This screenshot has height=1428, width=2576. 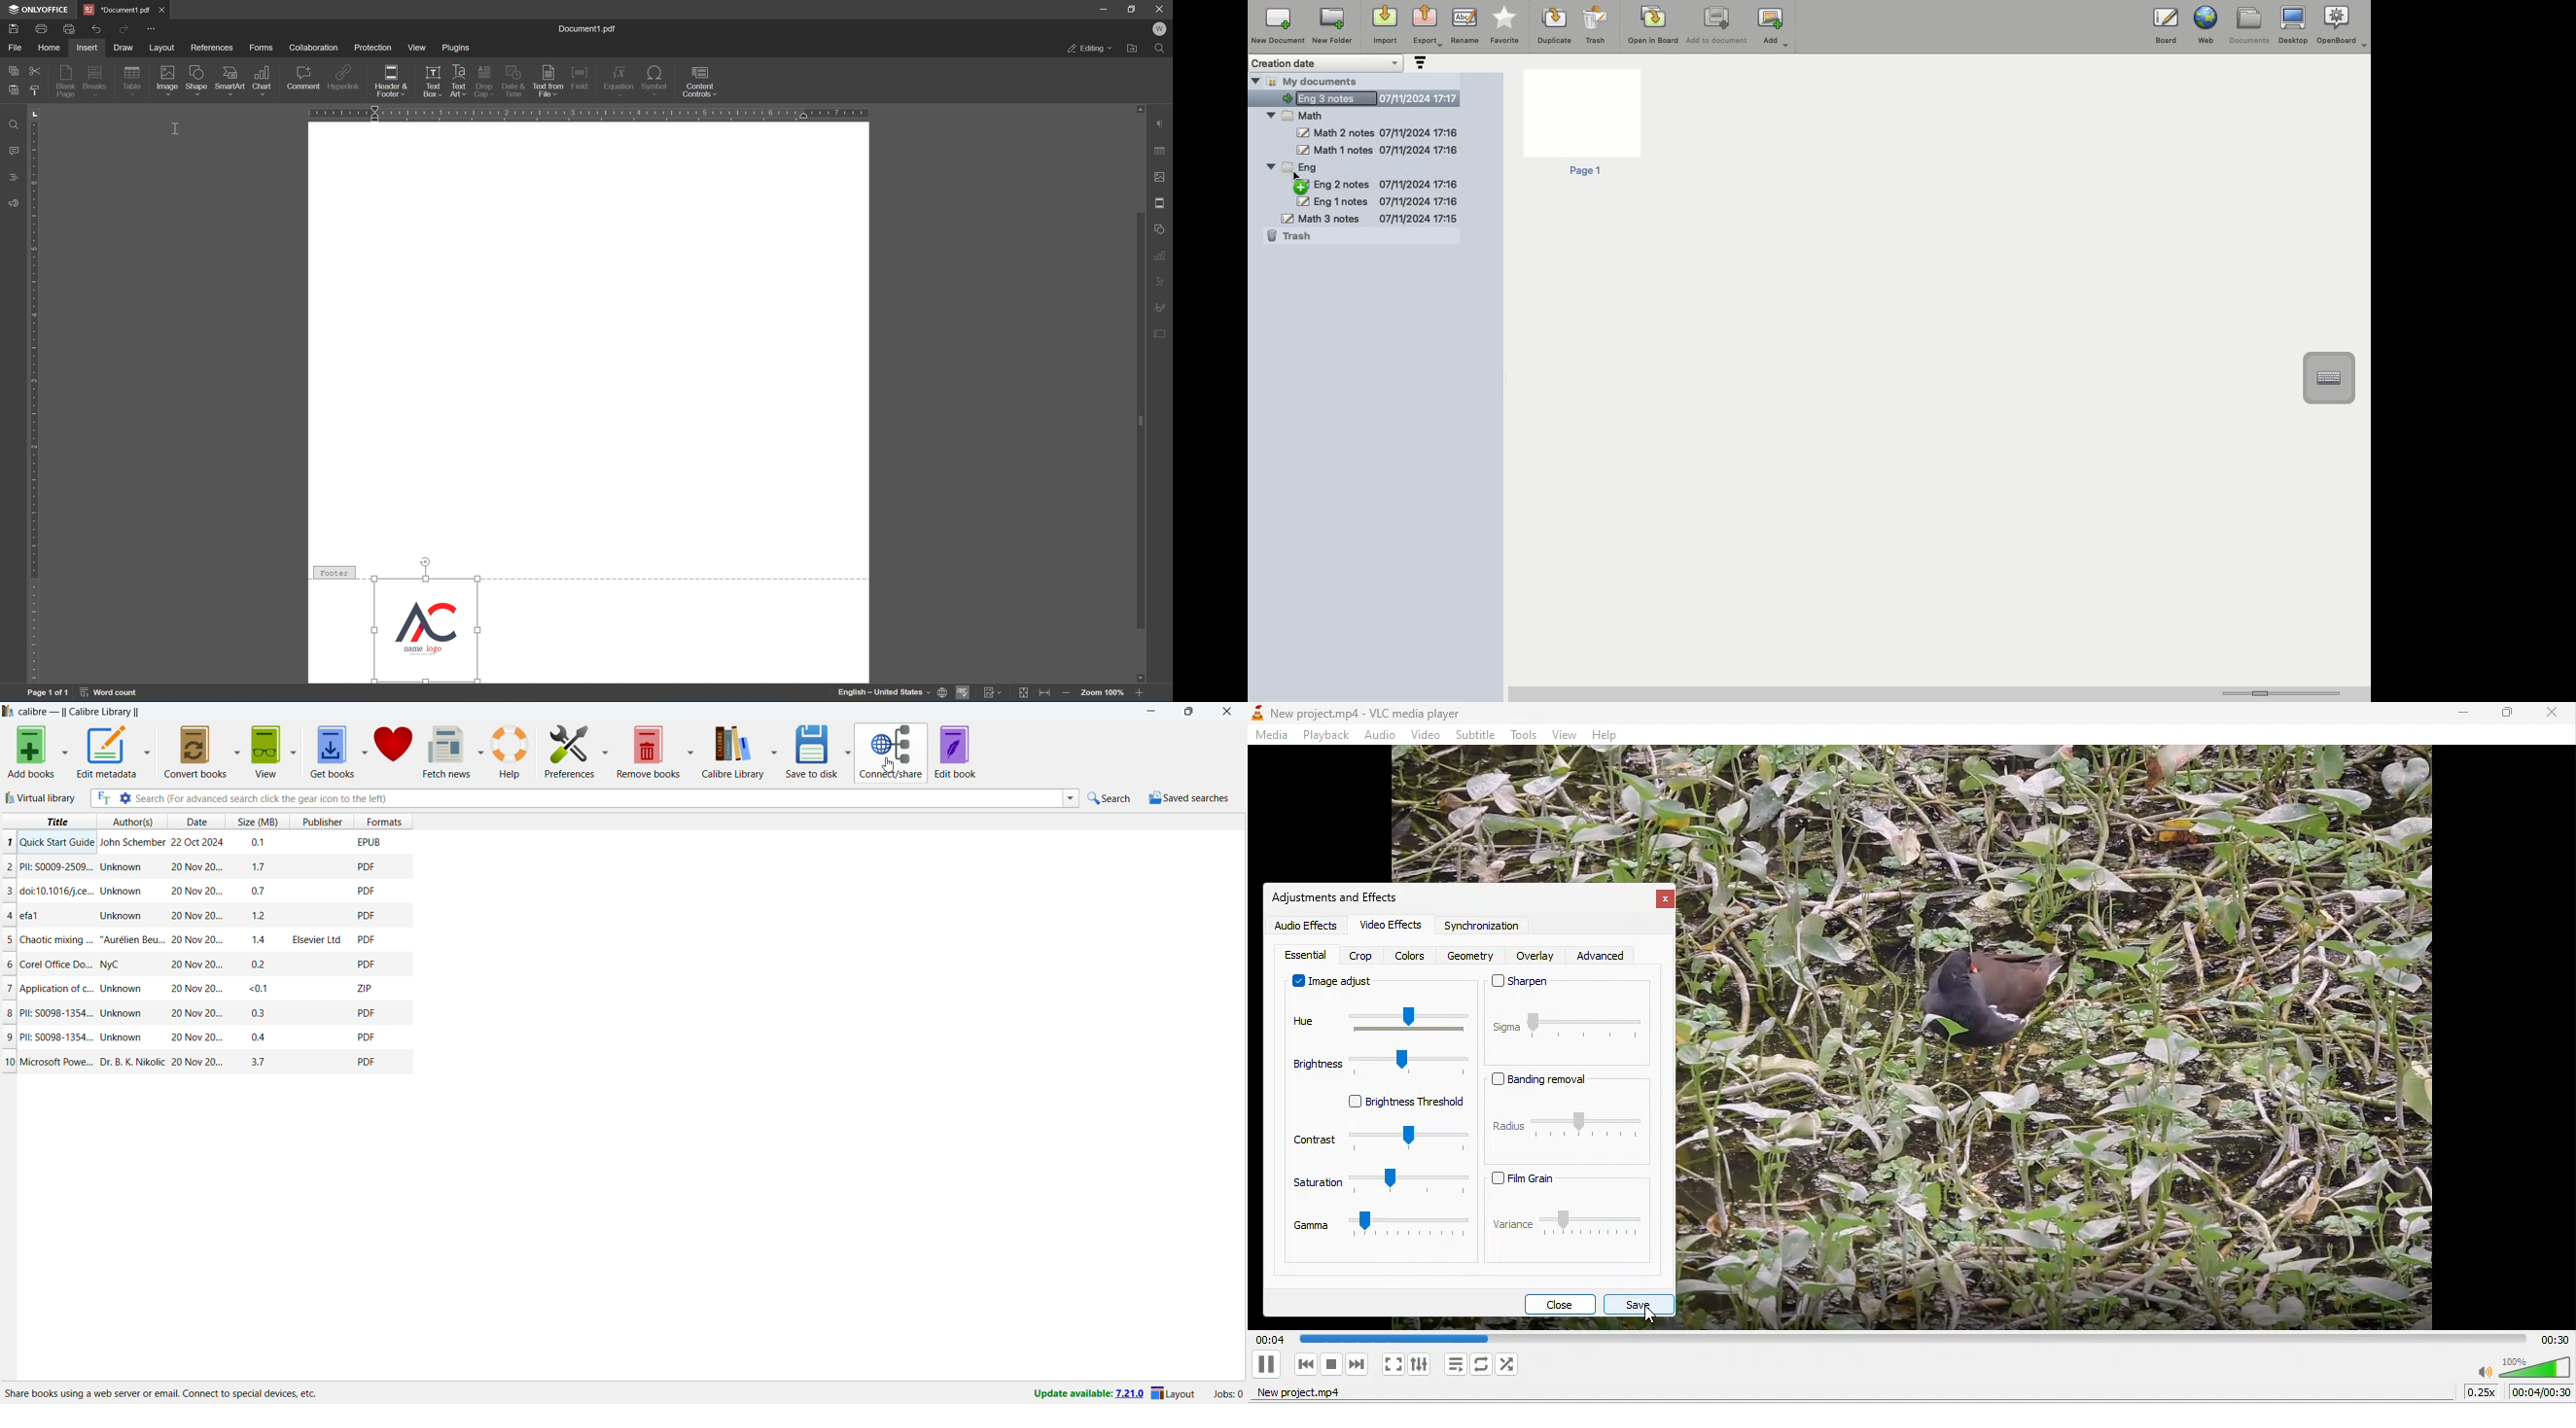 What do you see at coordinates (1537, 957) in the screenshot?
I see `overlay` at bounding box center [1537, 957].